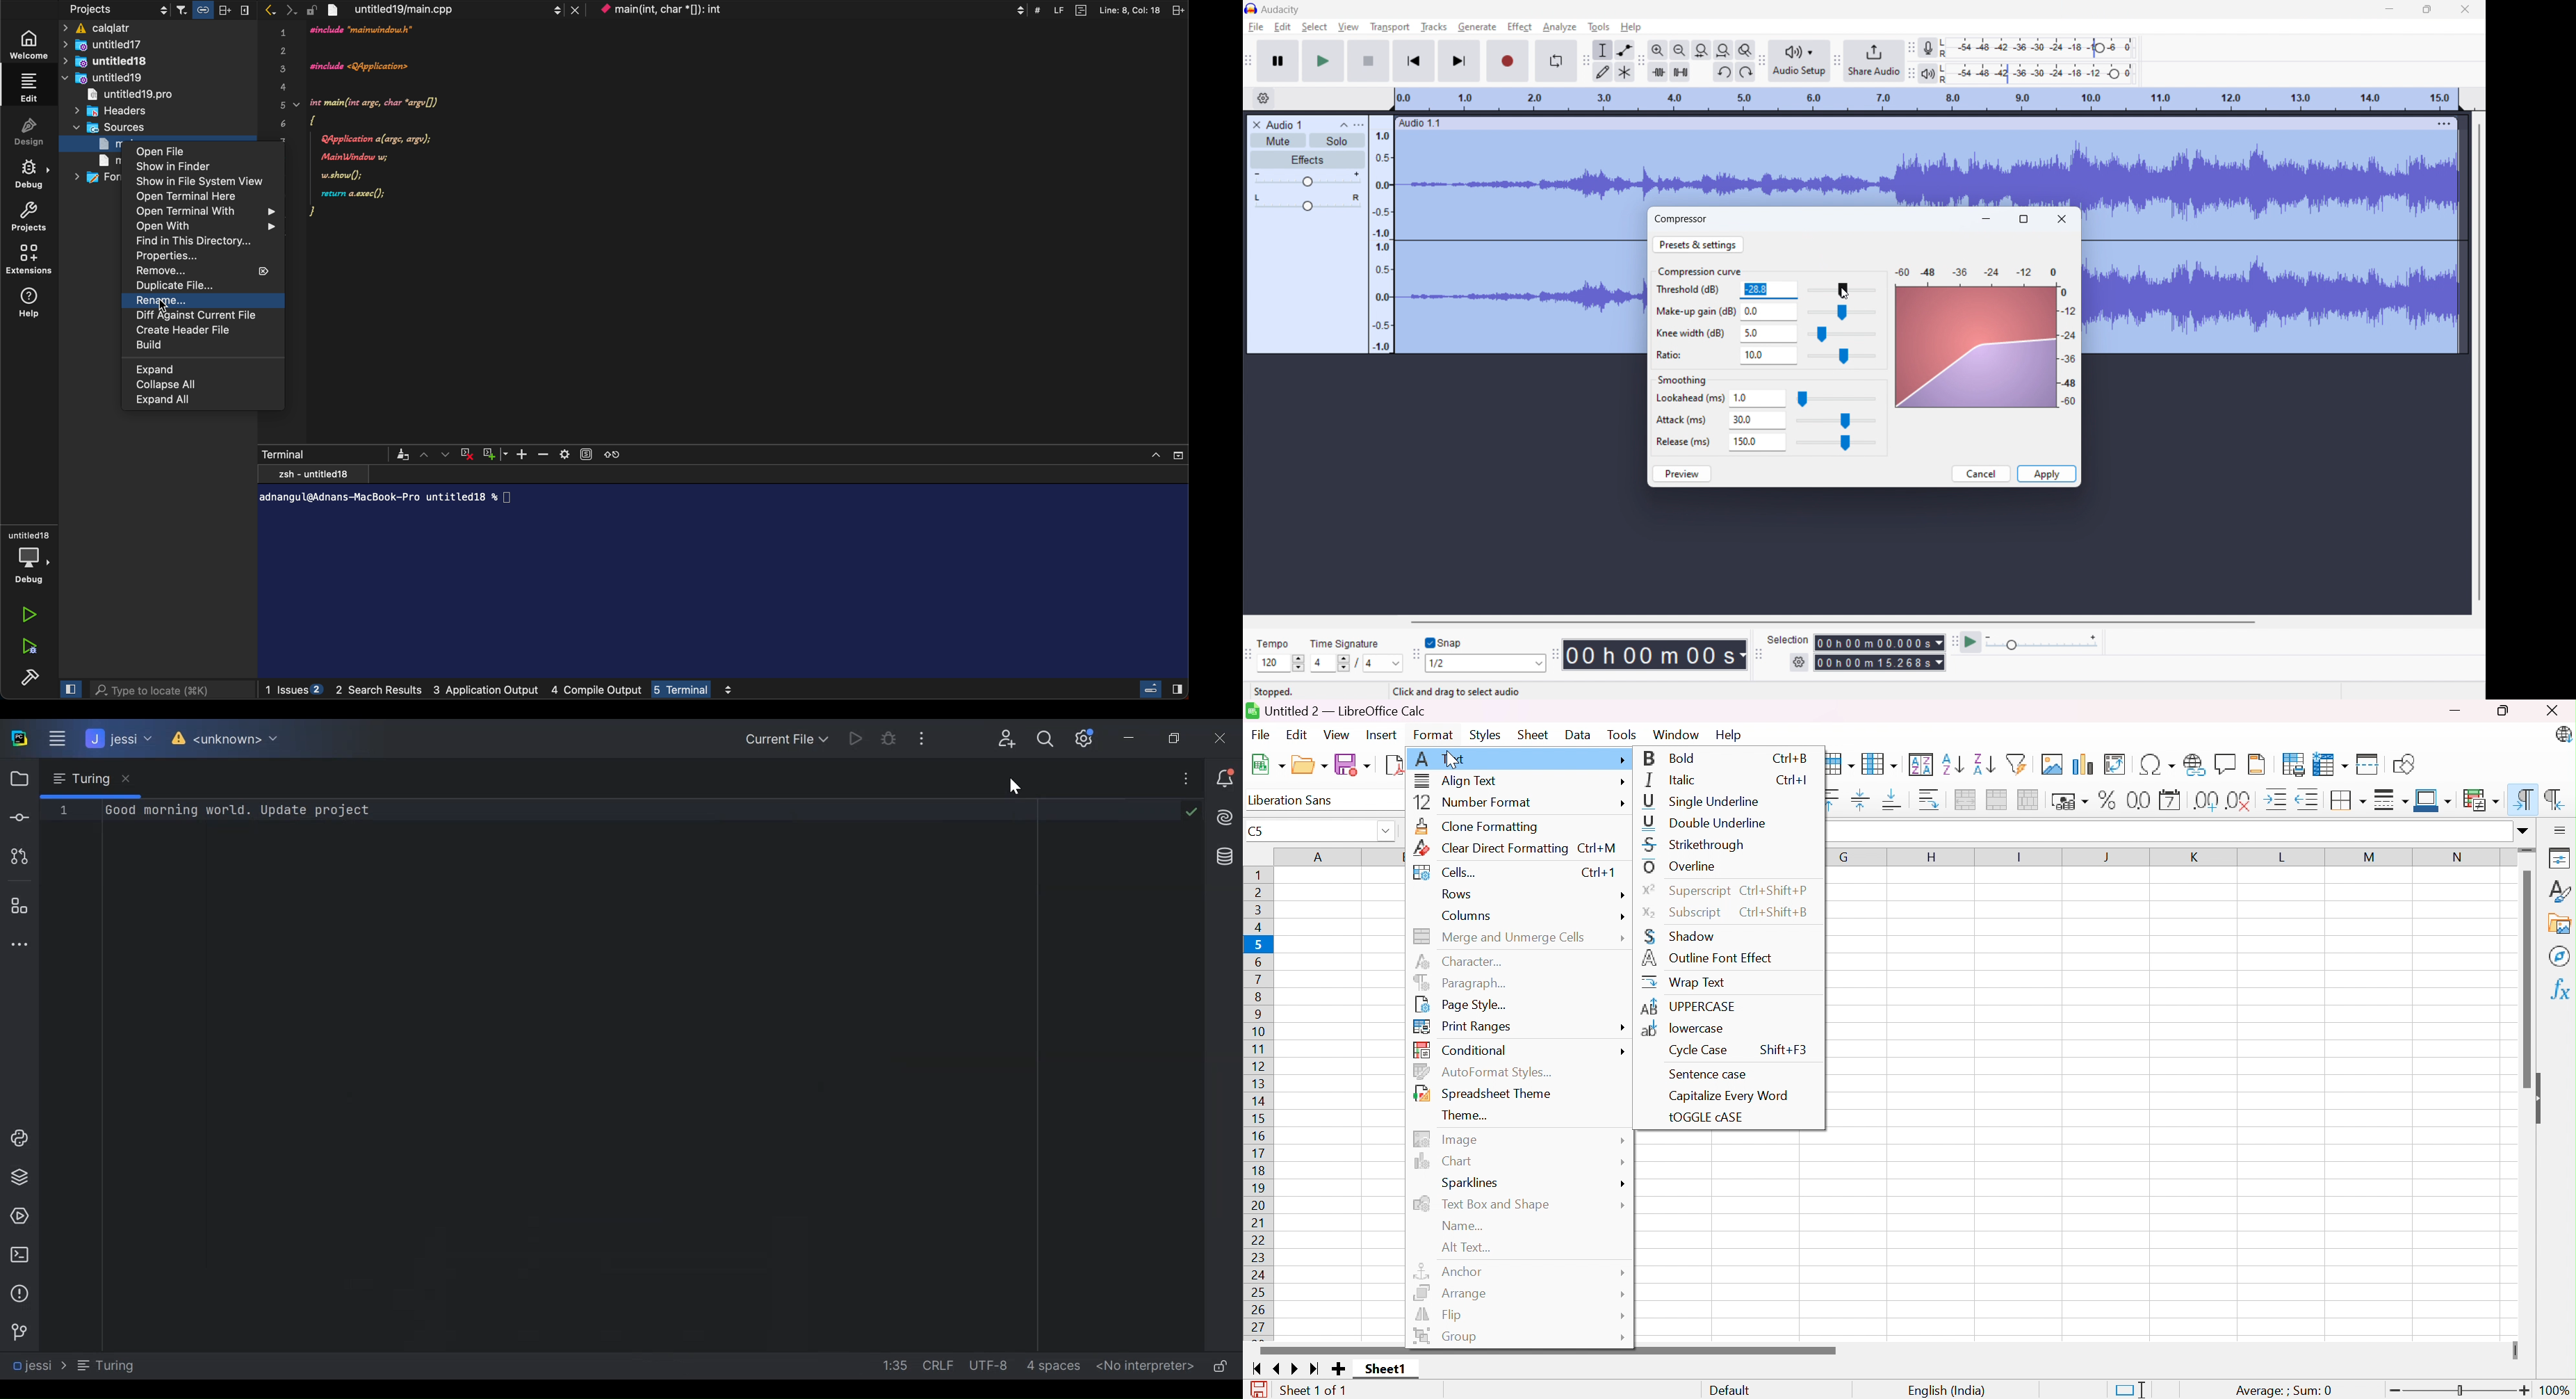 This screenshot has width=2576, height=1400. What do you see at coordinates (2562, 990) in the screenshot?
I see `Functions` at bounding box center [2562, 990].